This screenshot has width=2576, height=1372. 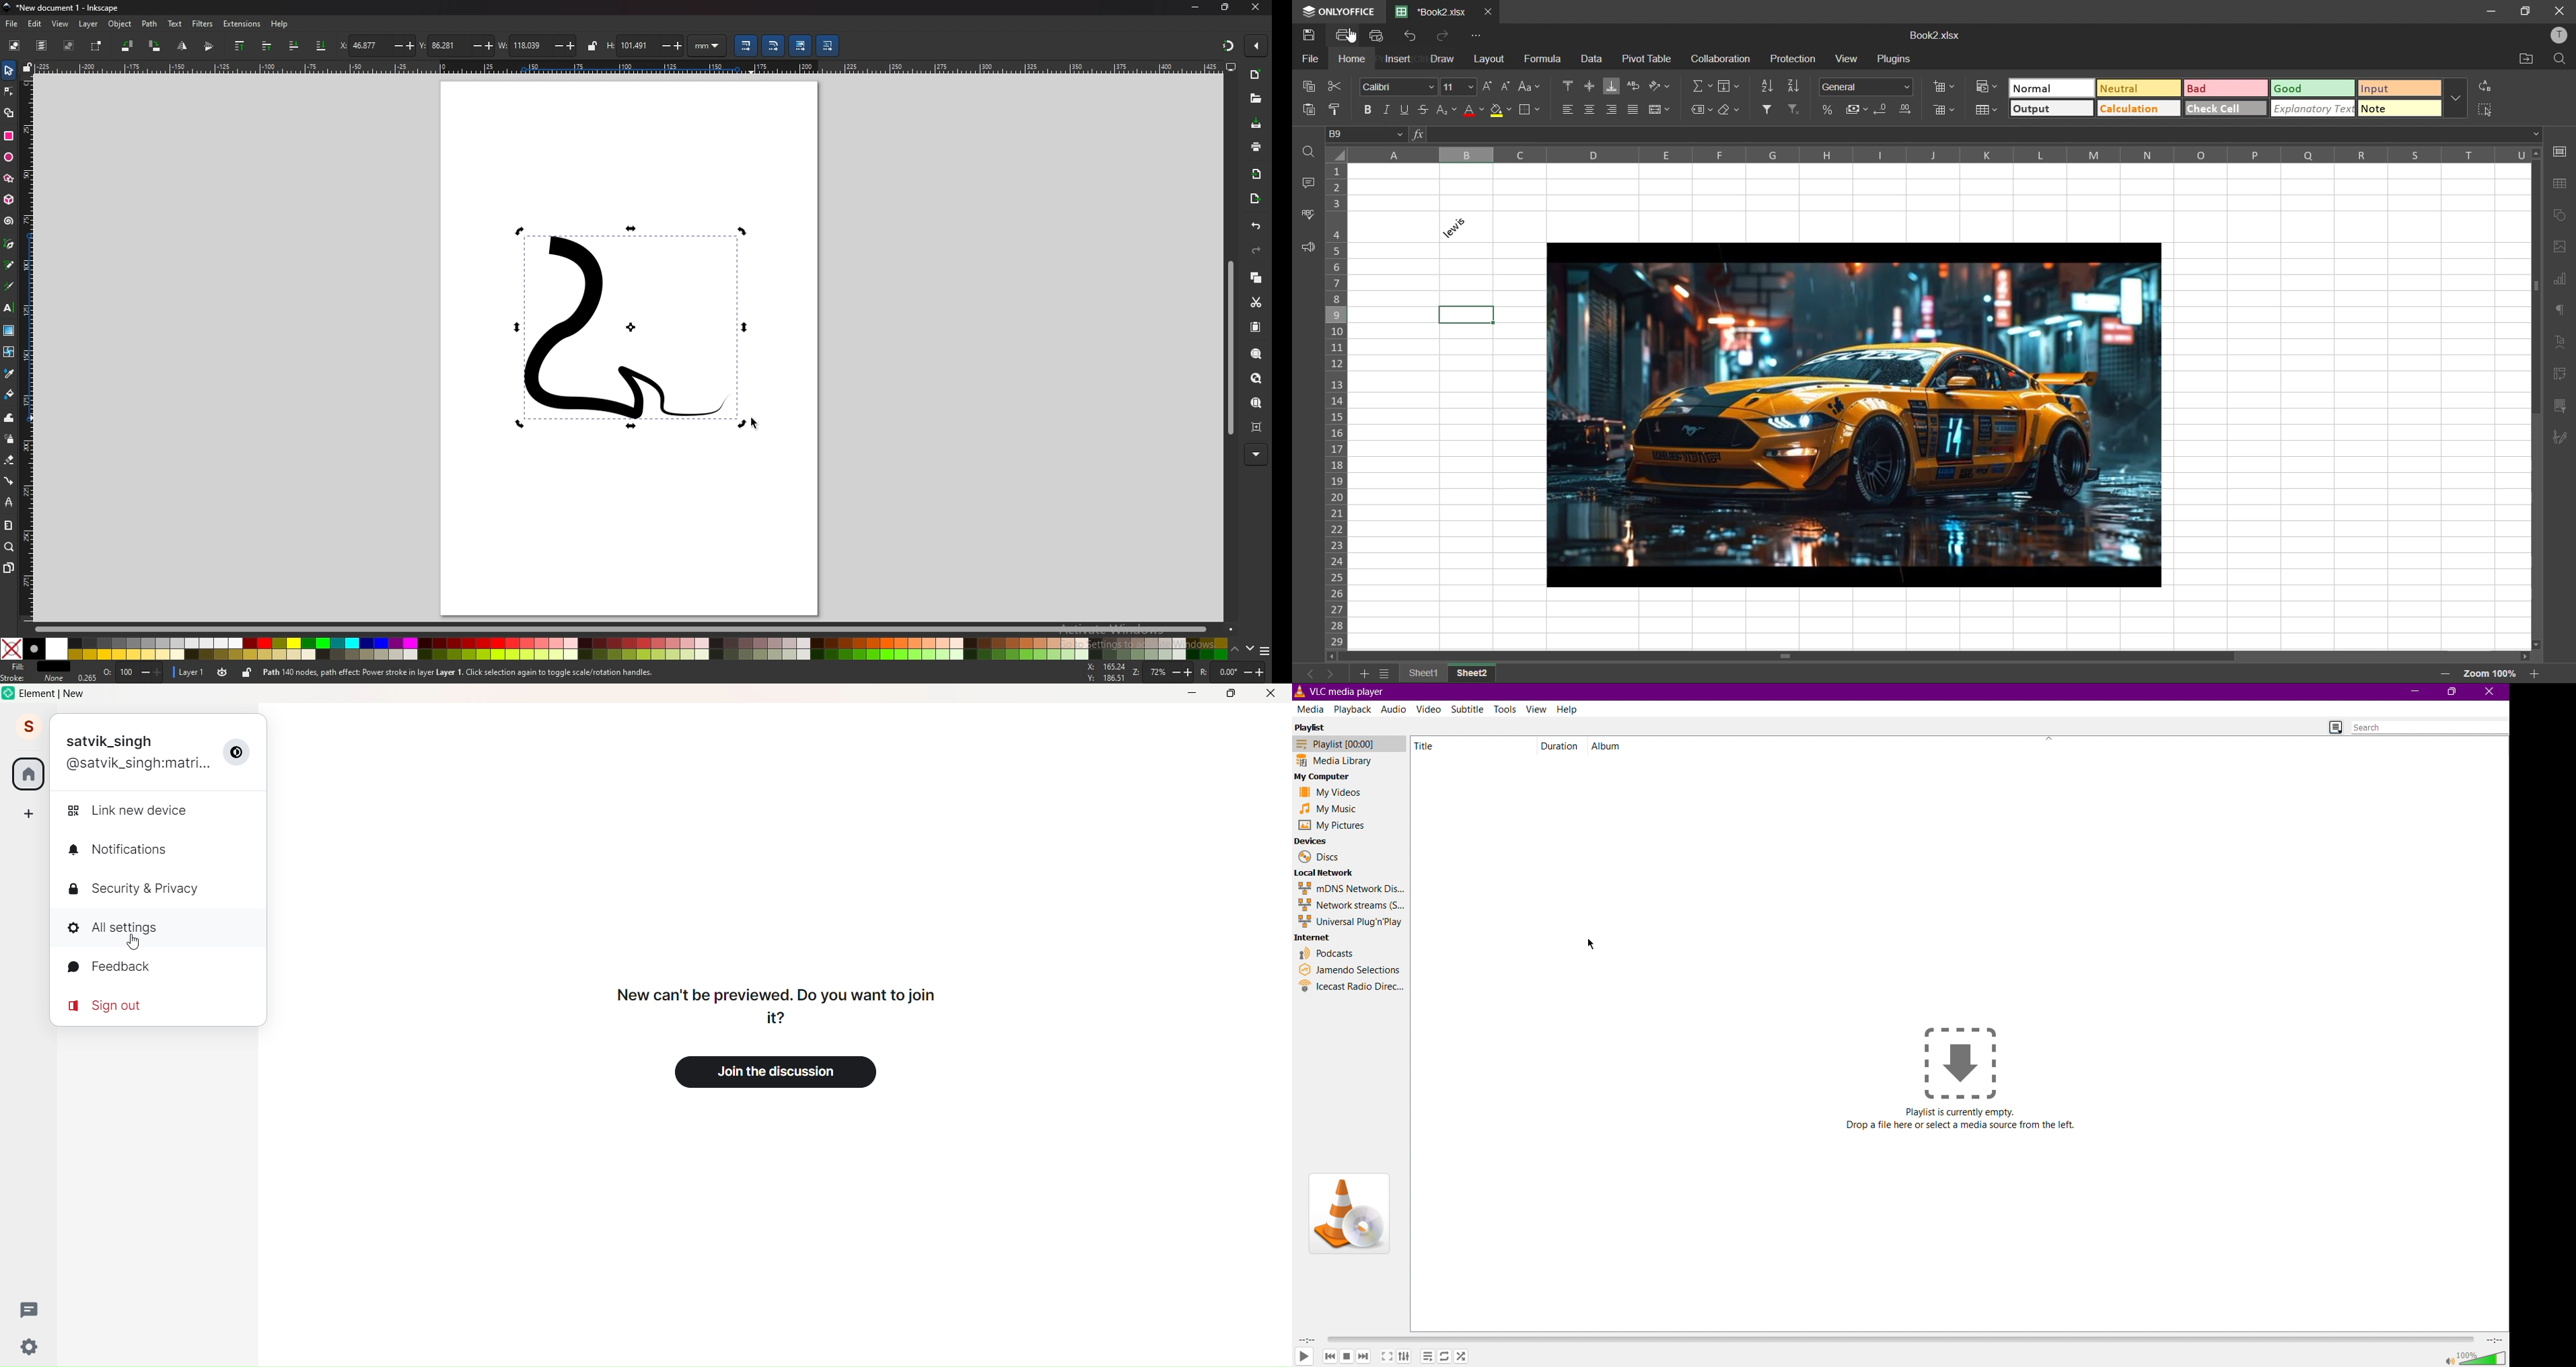 What do you see at coordinates (2538, 673) in the screenshot?
I see `zoom in` at bounding box center [2538, 673].